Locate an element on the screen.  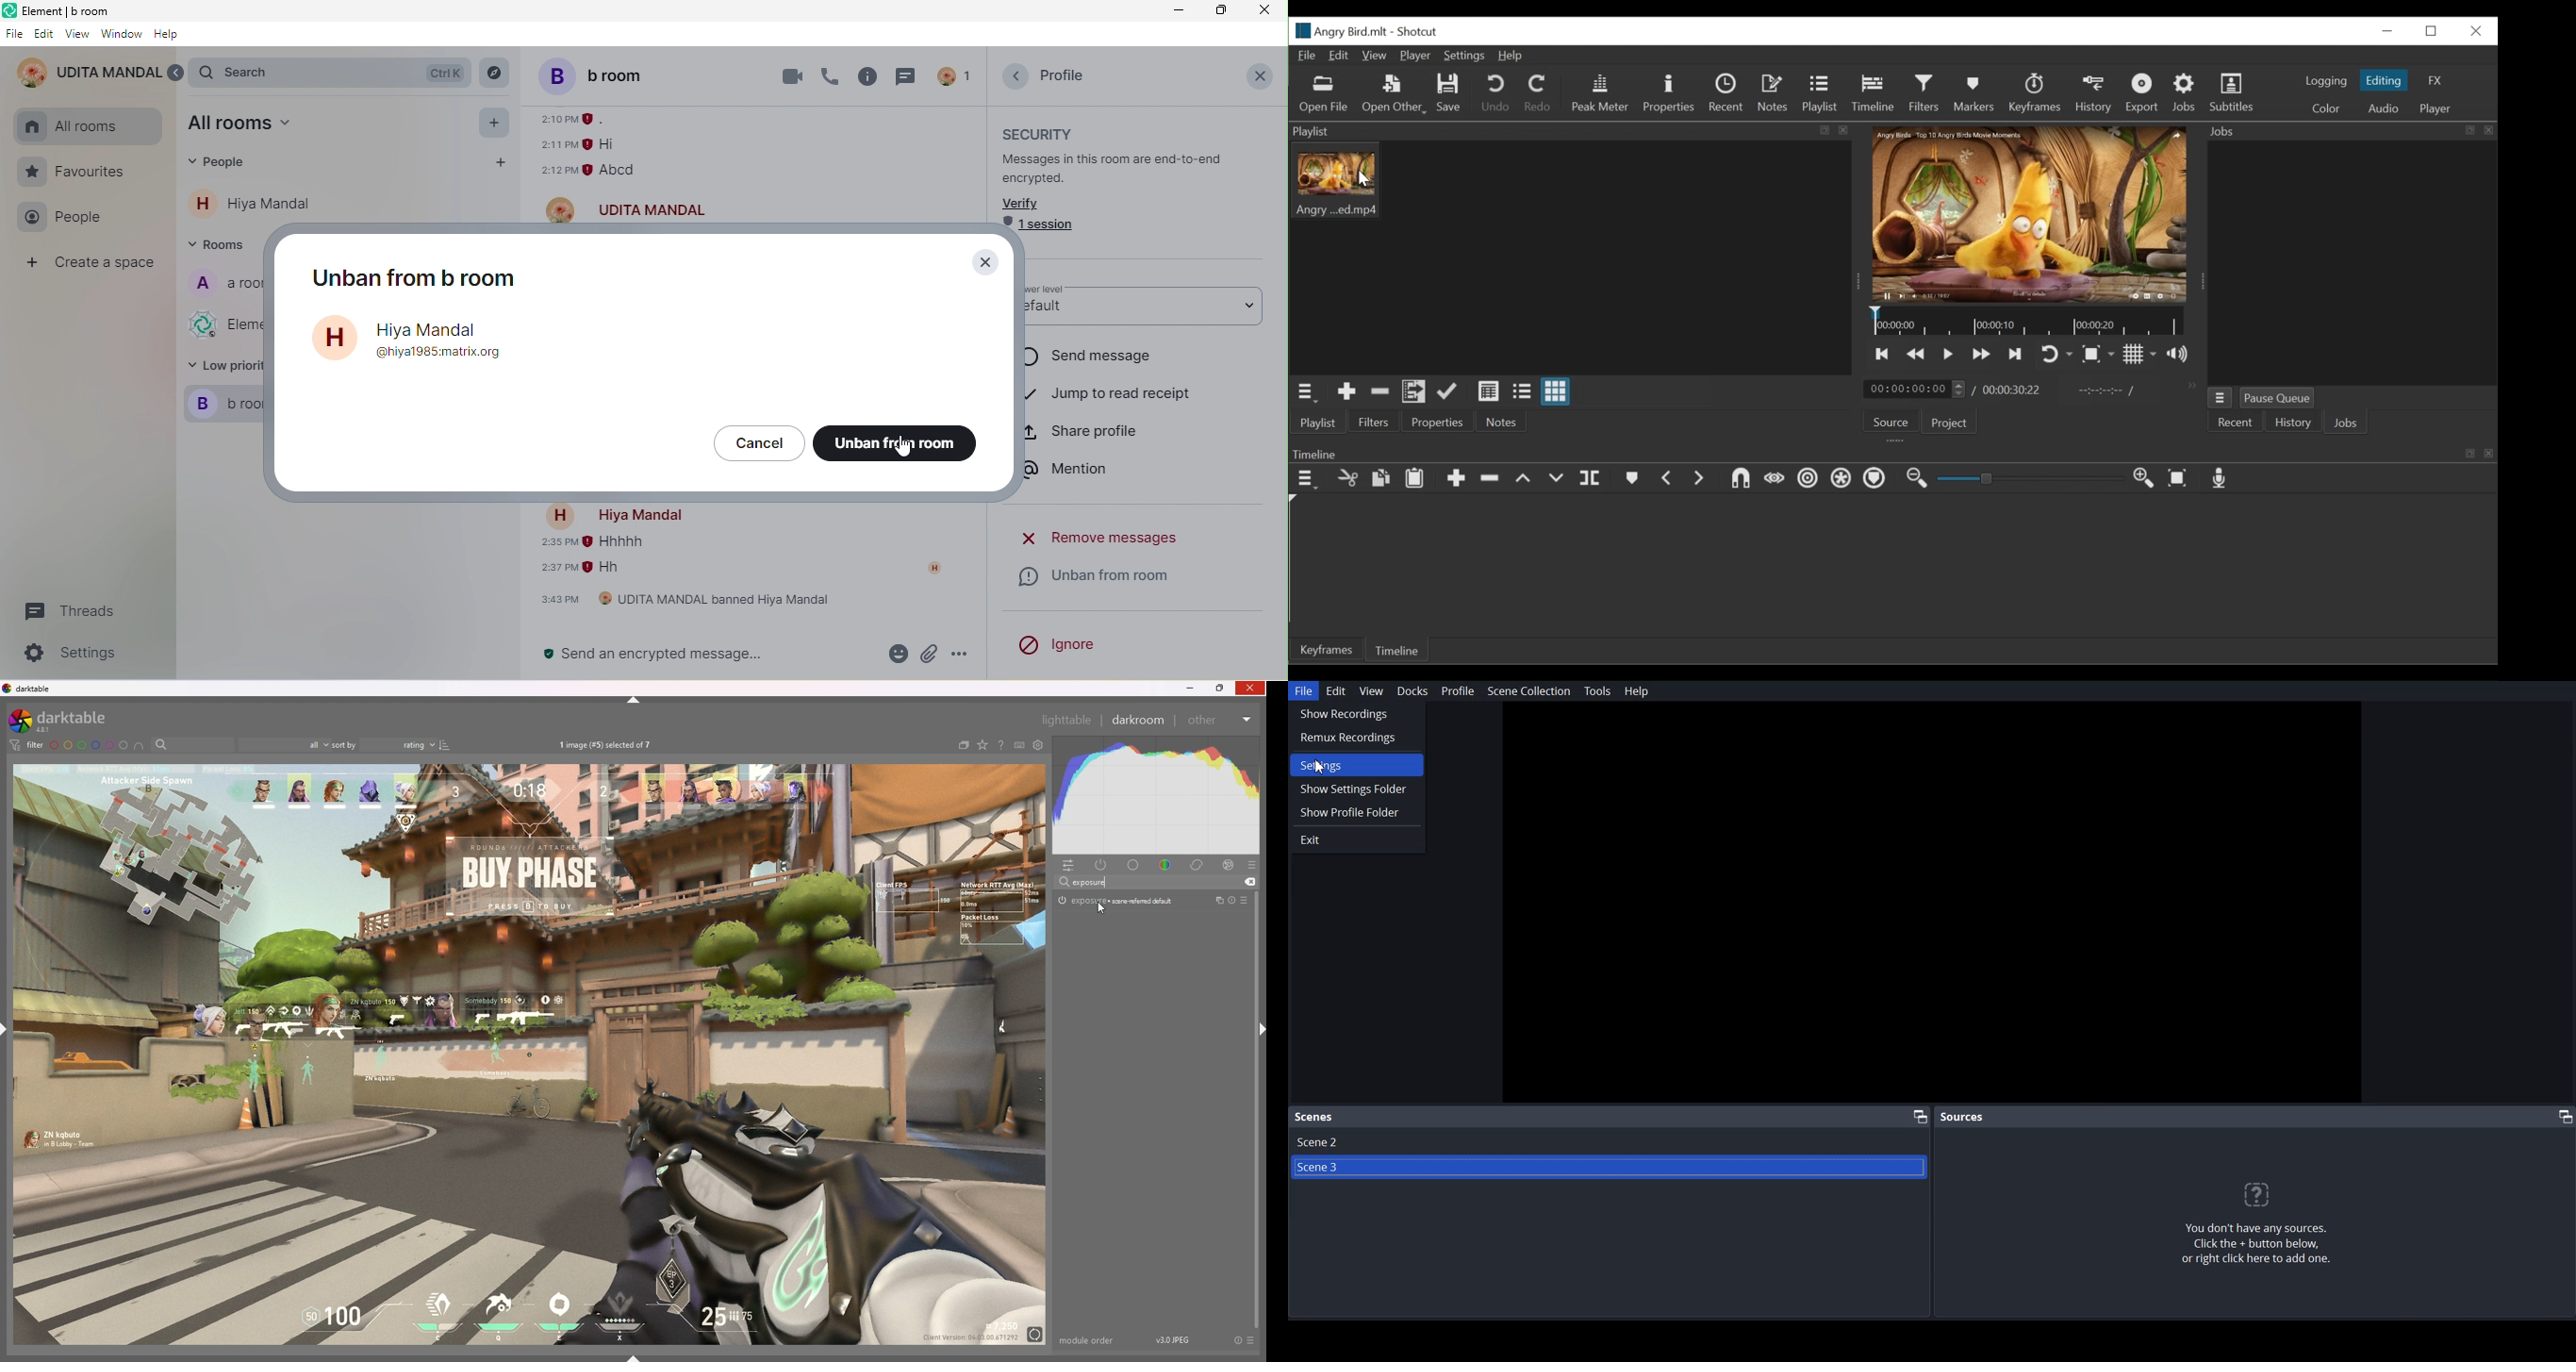
udita mandal is located at coordinates (89, 74).